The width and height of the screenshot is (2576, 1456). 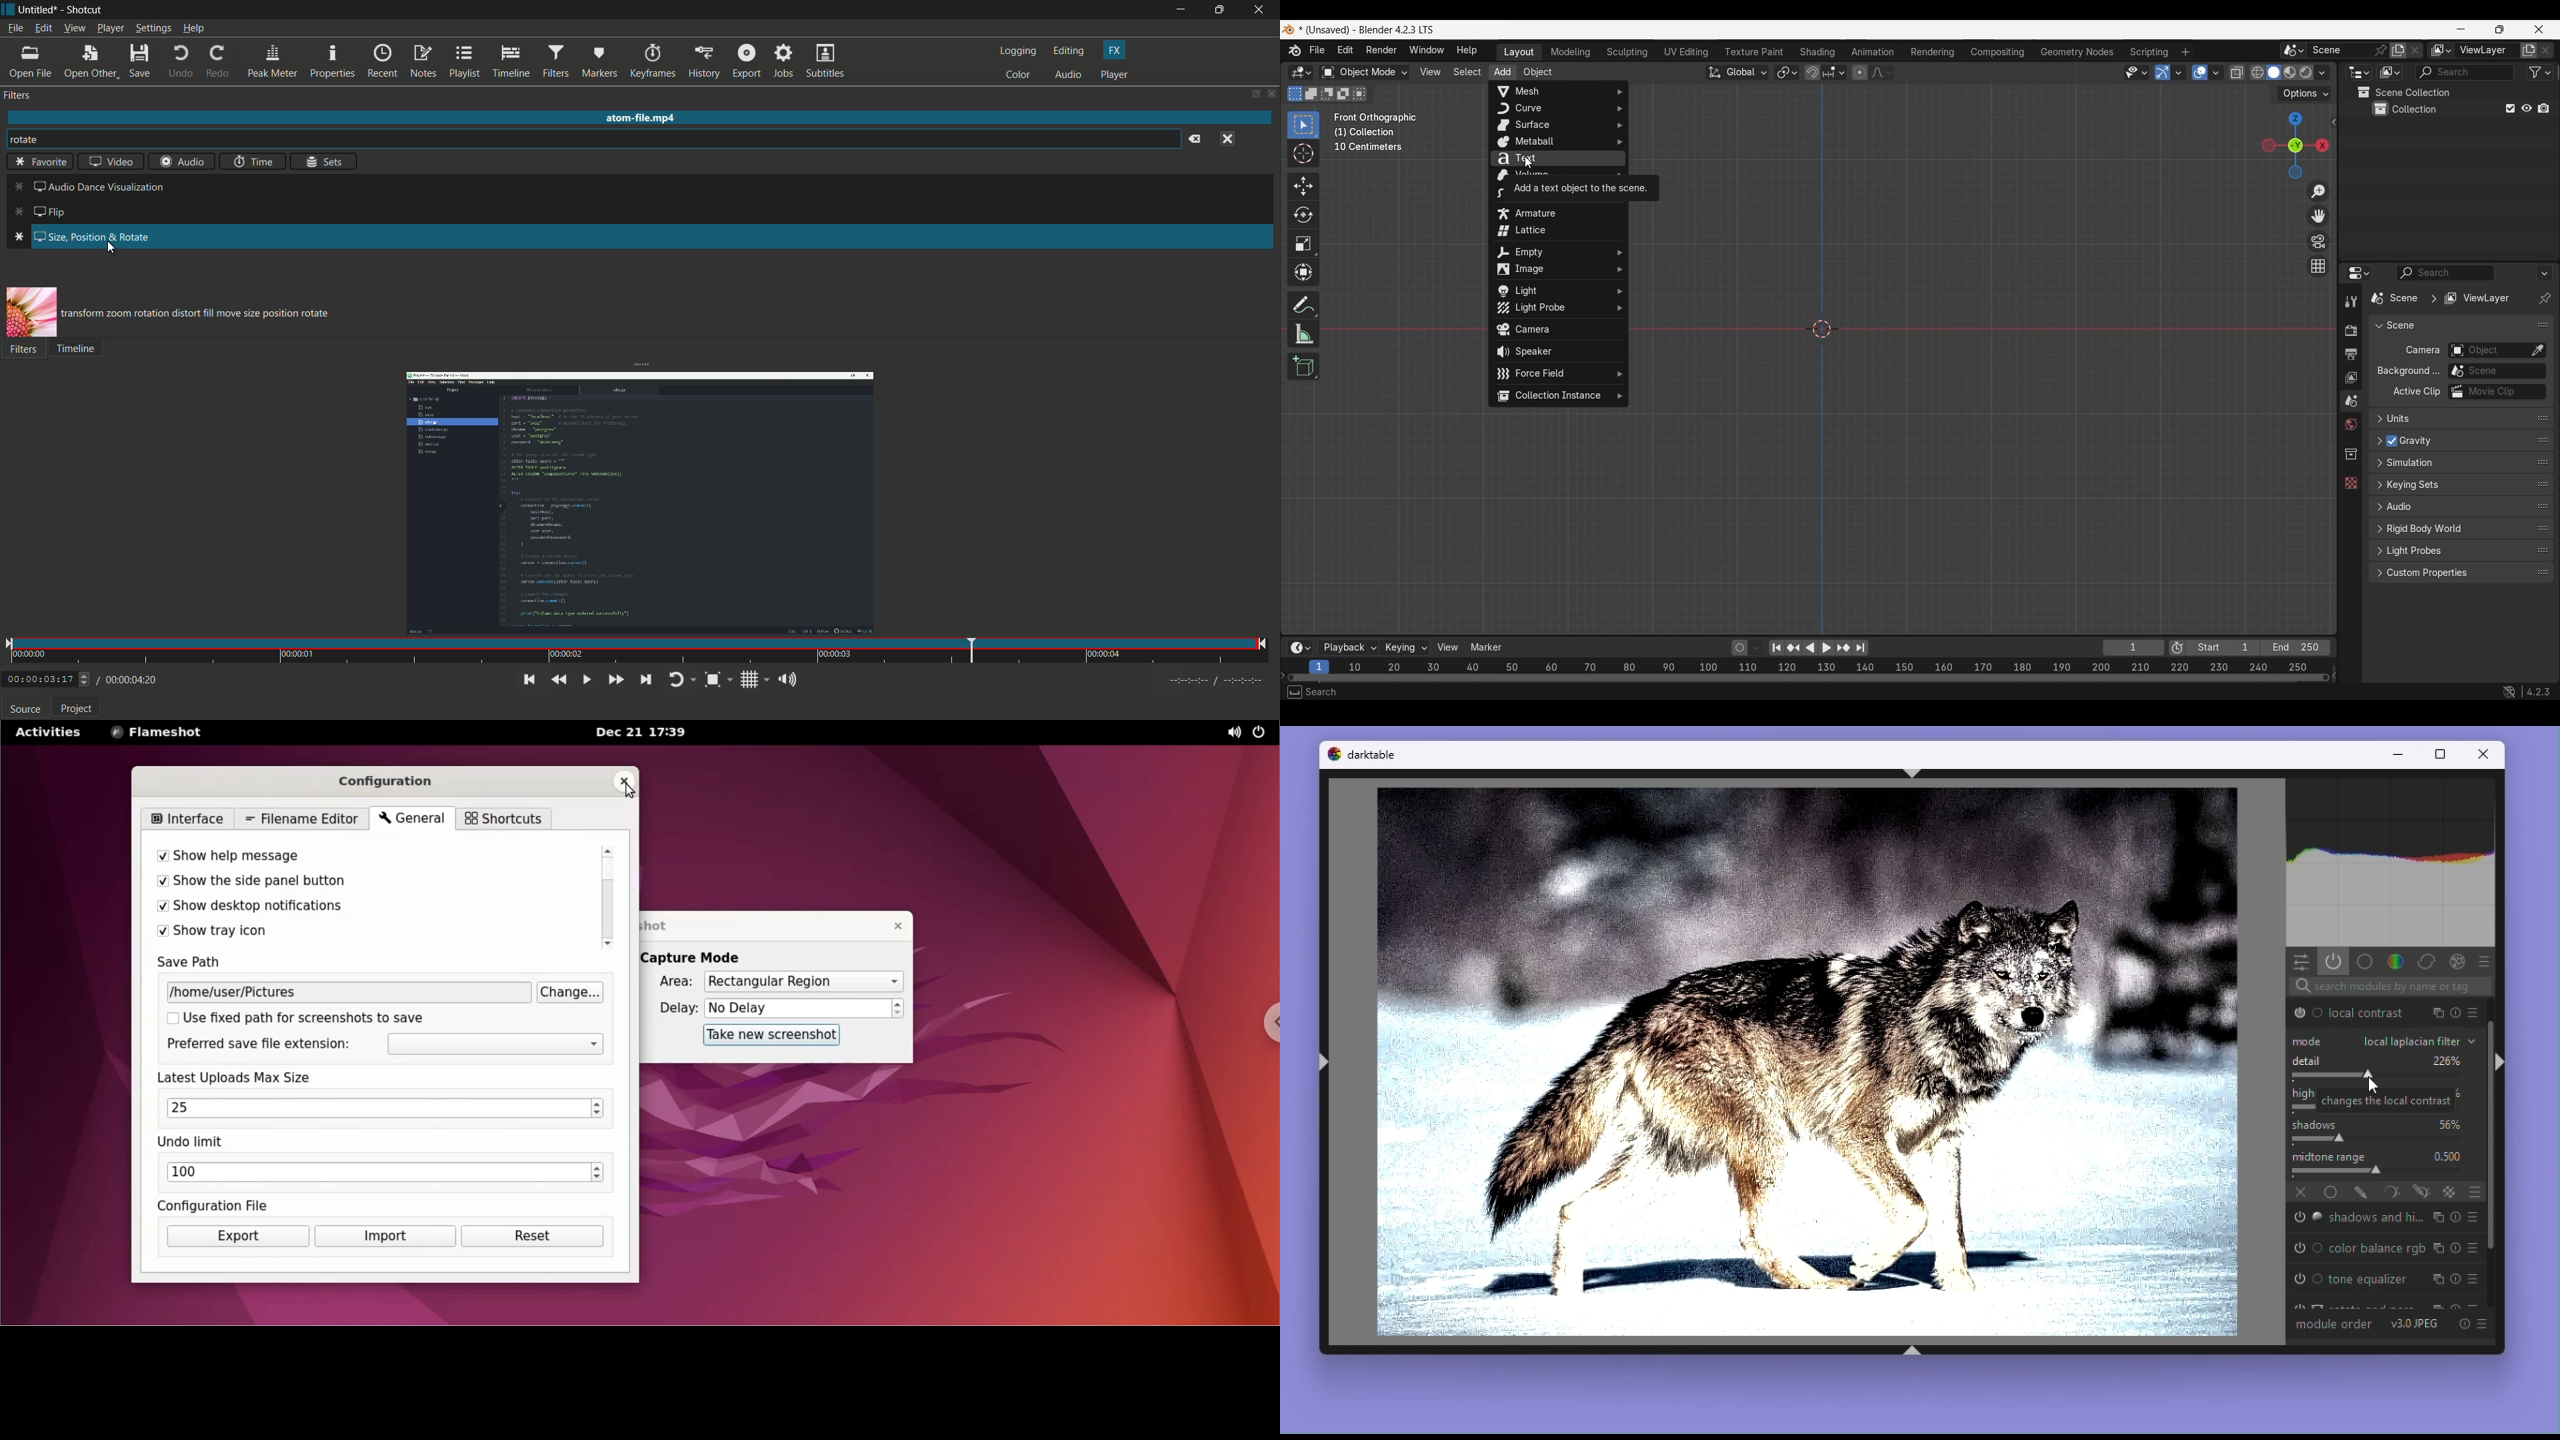 I want to click on Search bar, so click(x=2391, y=985).